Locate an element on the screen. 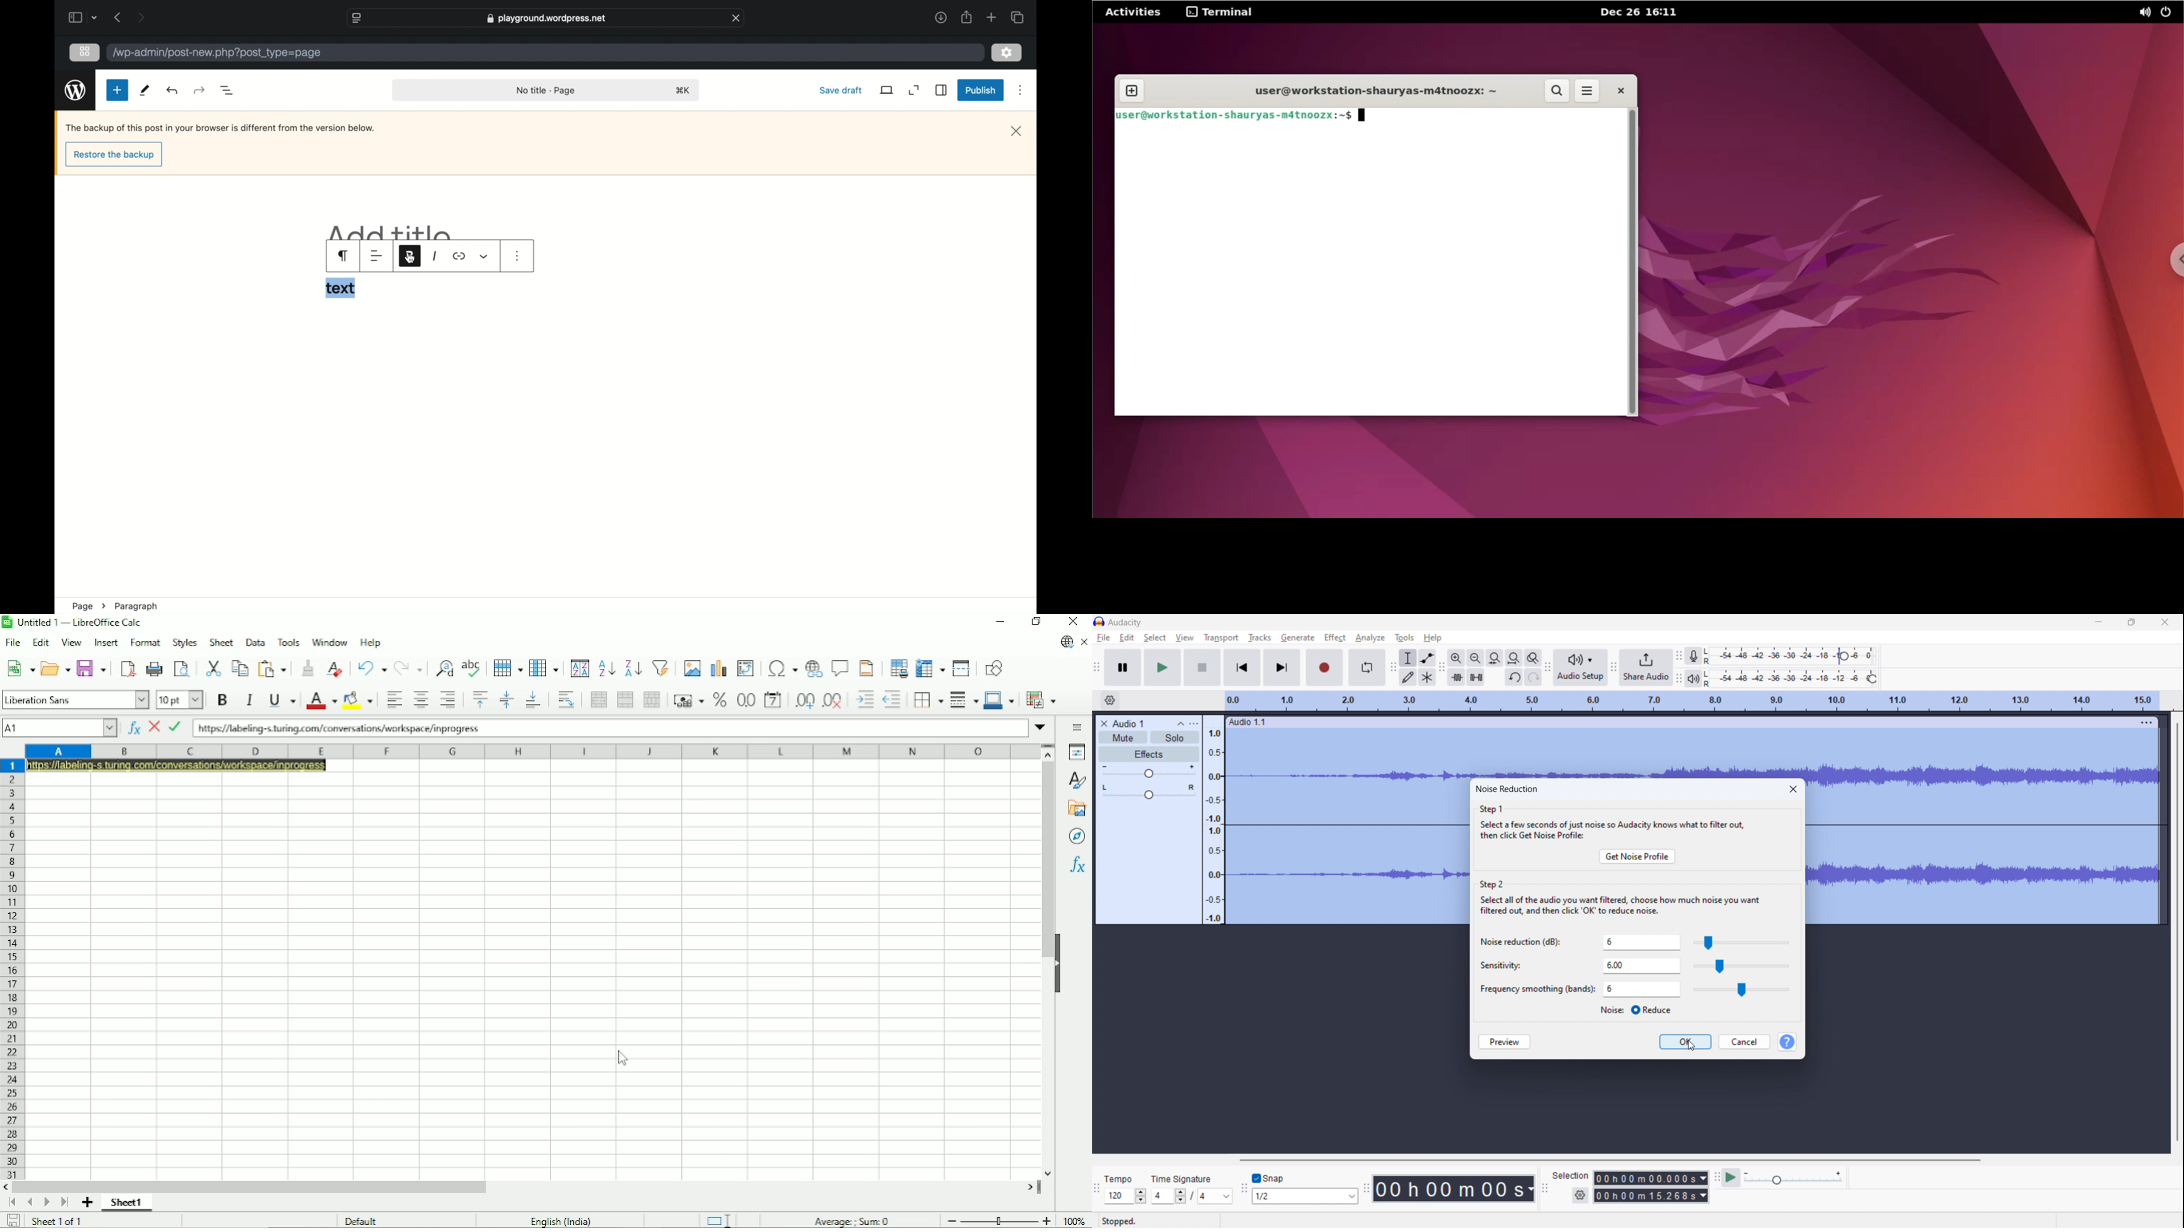 The width and height of the screenshot is (2184, 1232). slider for smoothing is located at coordinates (1742, 990).